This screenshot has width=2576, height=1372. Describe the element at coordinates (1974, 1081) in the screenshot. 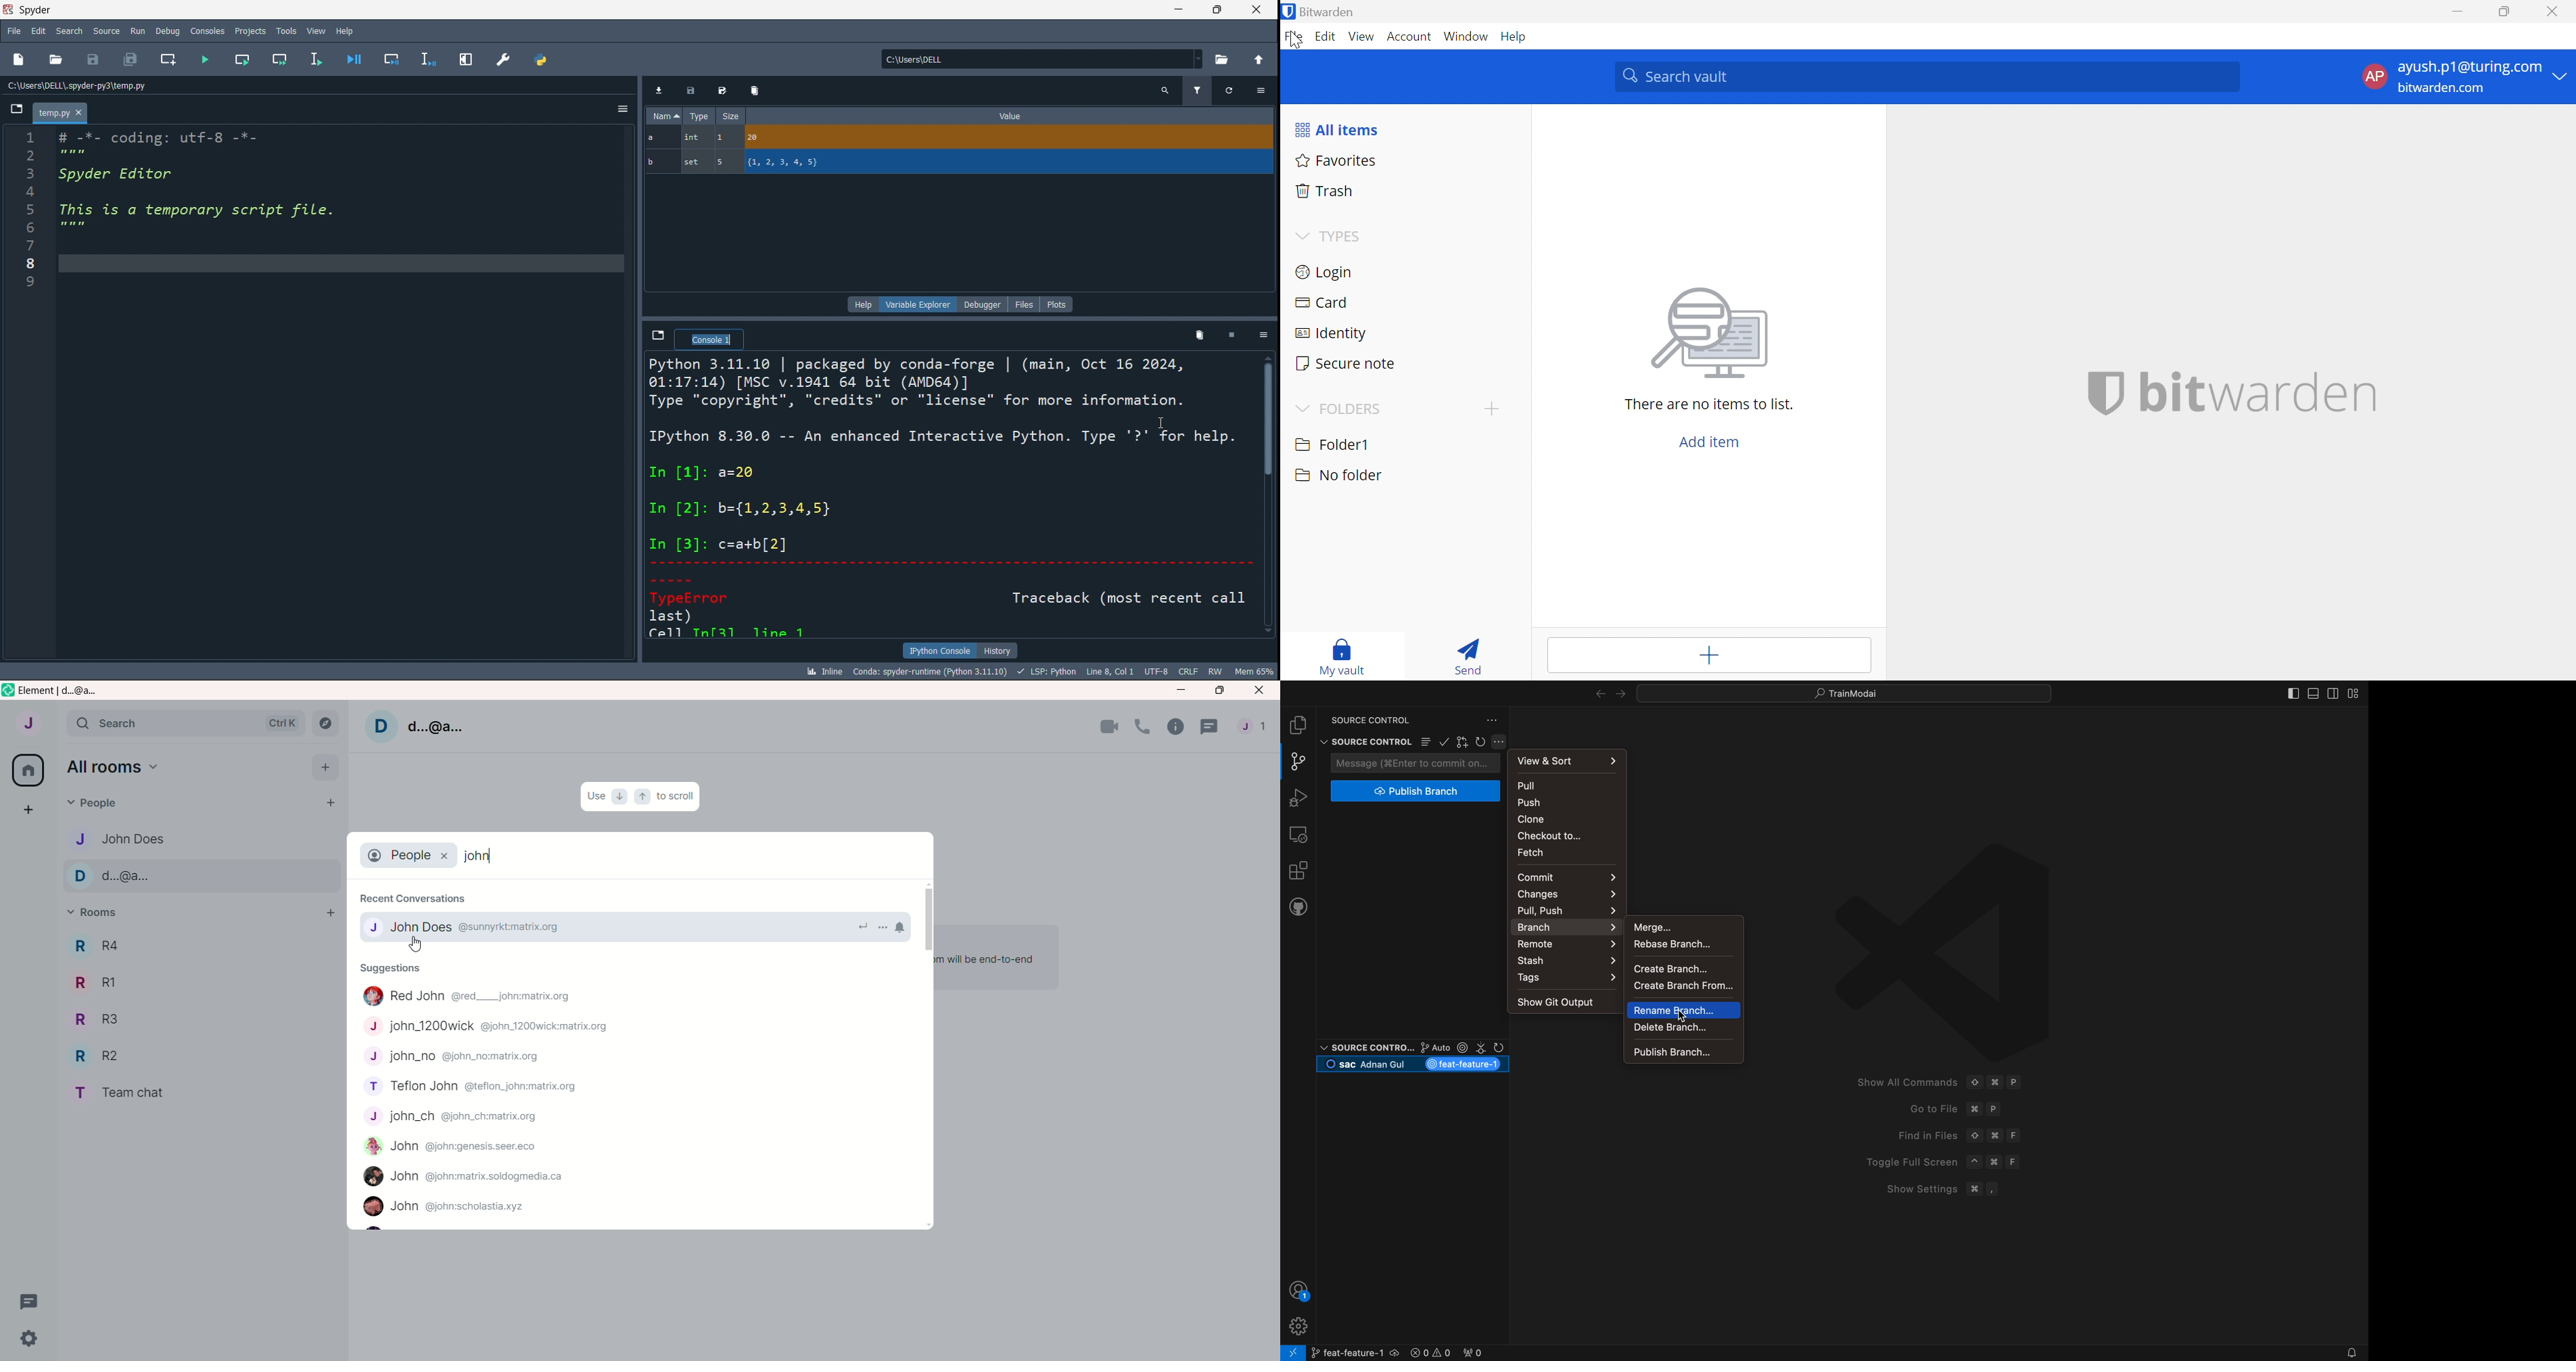

I see `Up` at that location.